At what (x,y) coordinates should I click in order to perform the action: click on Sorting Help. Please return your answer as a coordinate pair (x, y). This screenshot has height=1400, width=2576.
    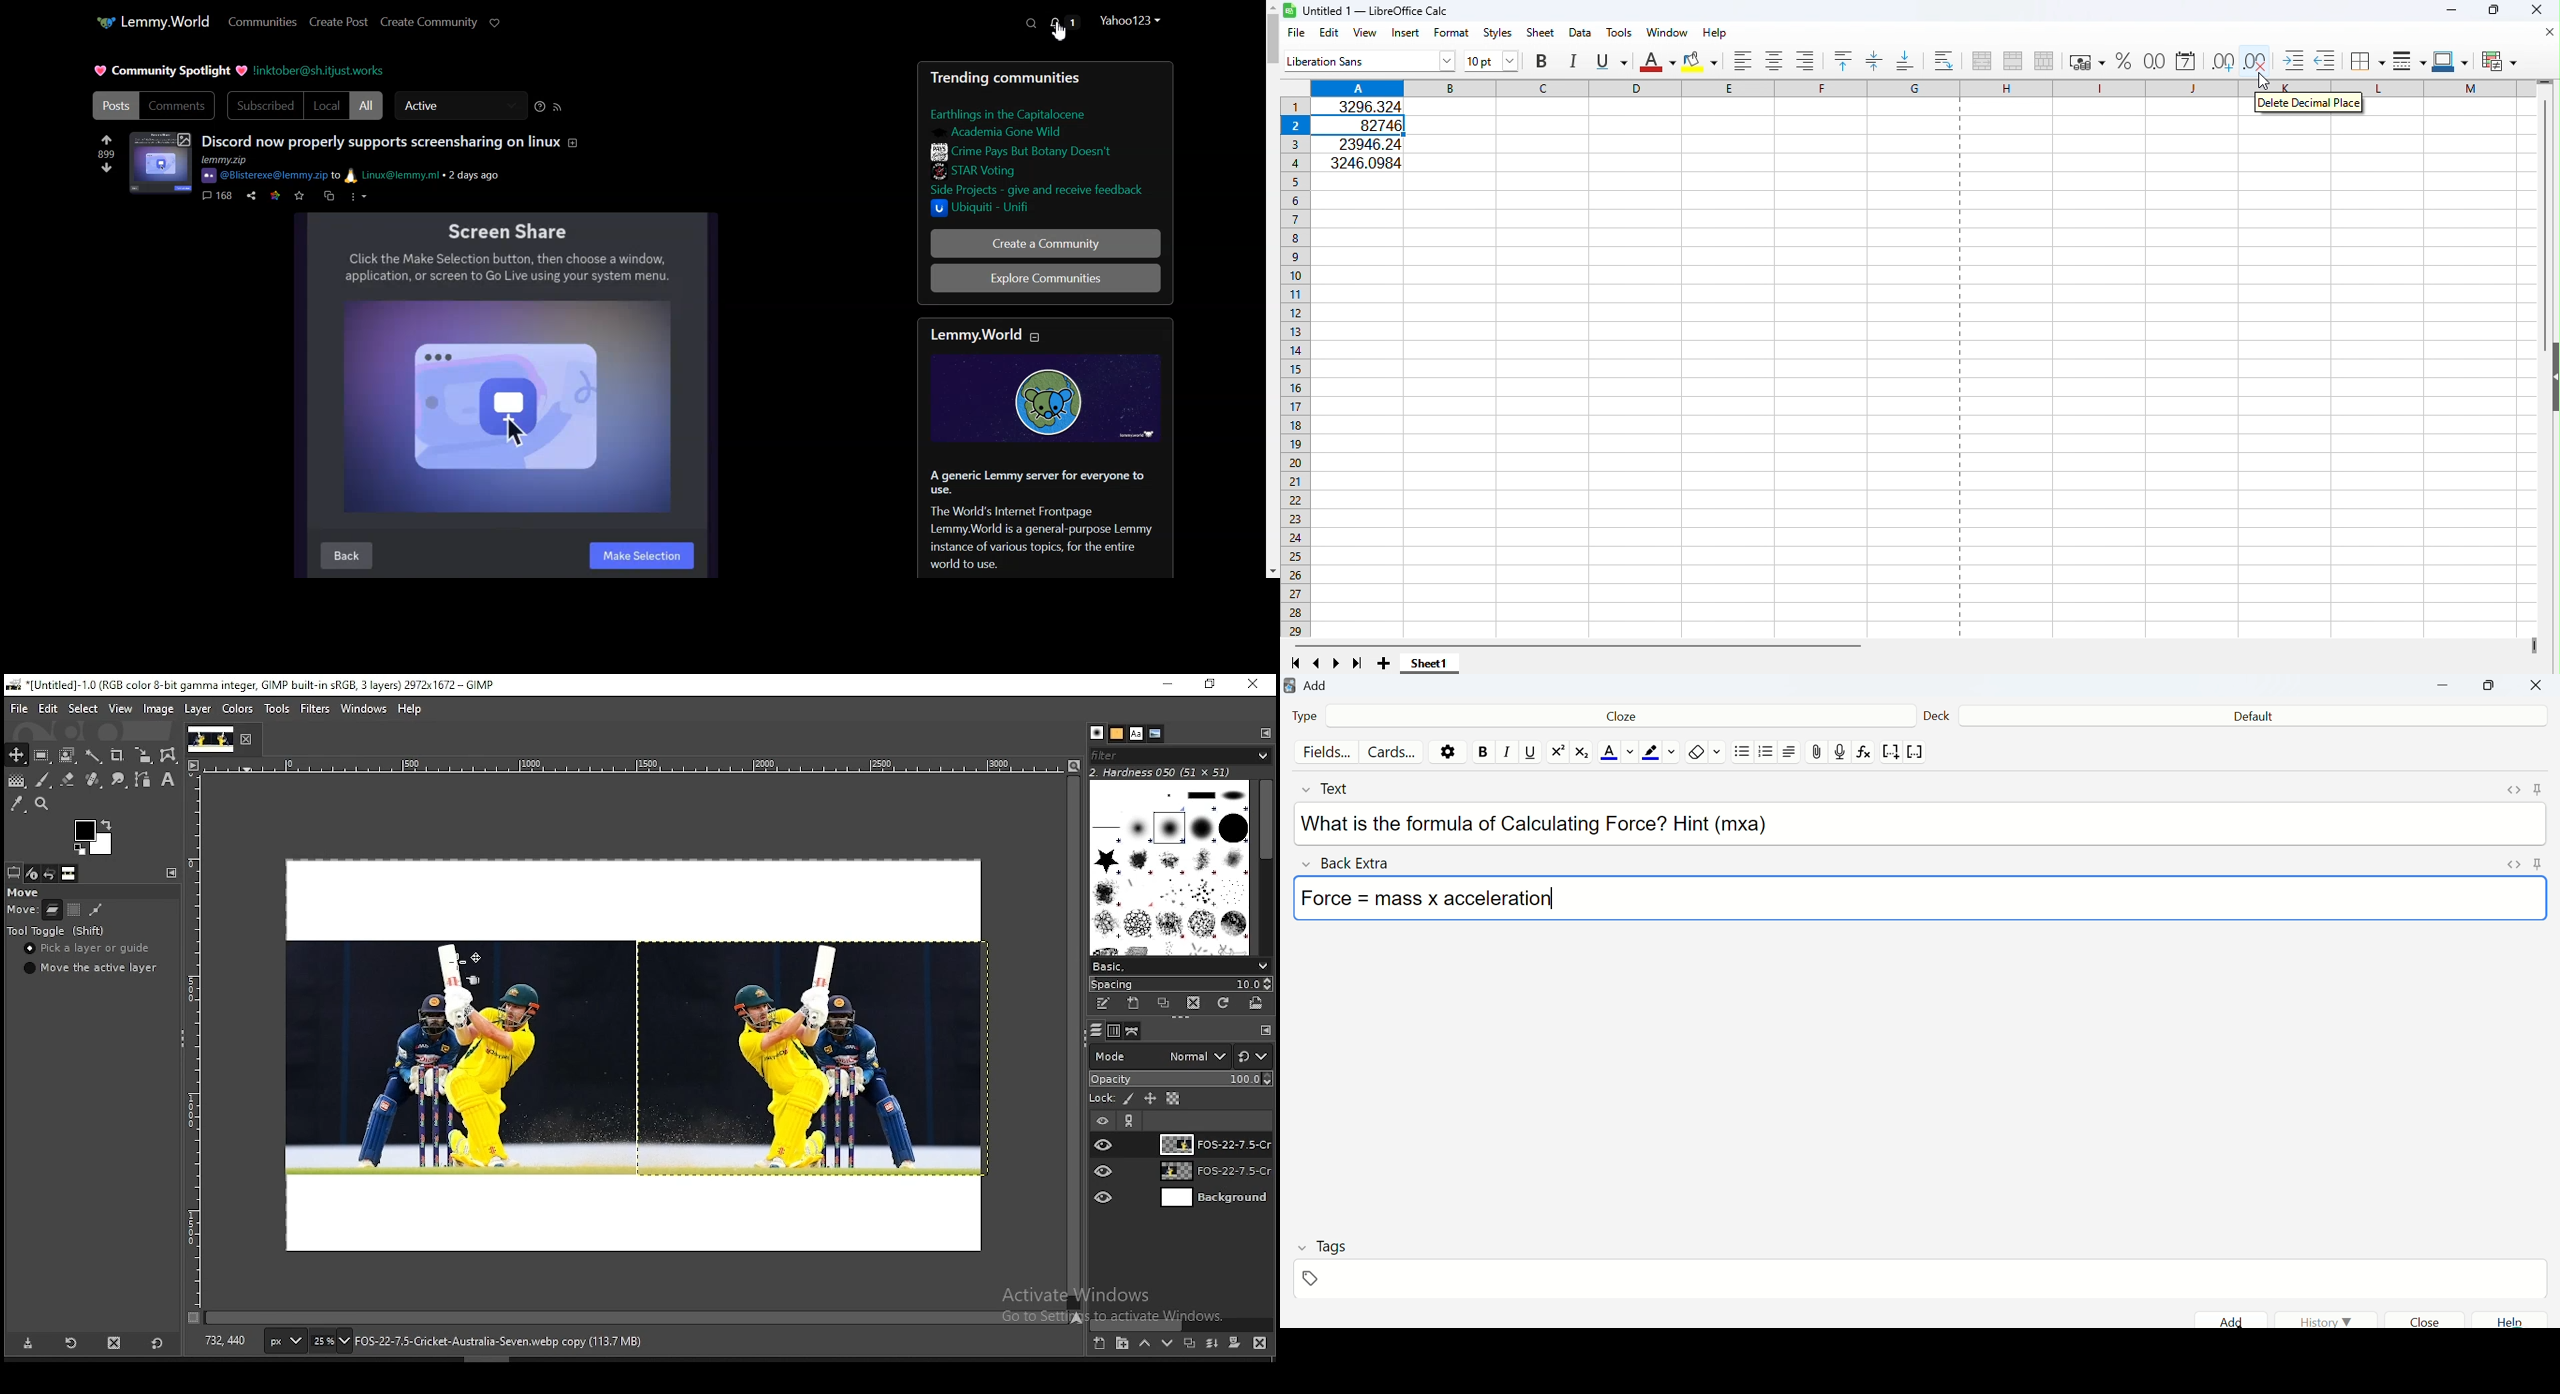
    Looking at the image, I should click on (541, 107).